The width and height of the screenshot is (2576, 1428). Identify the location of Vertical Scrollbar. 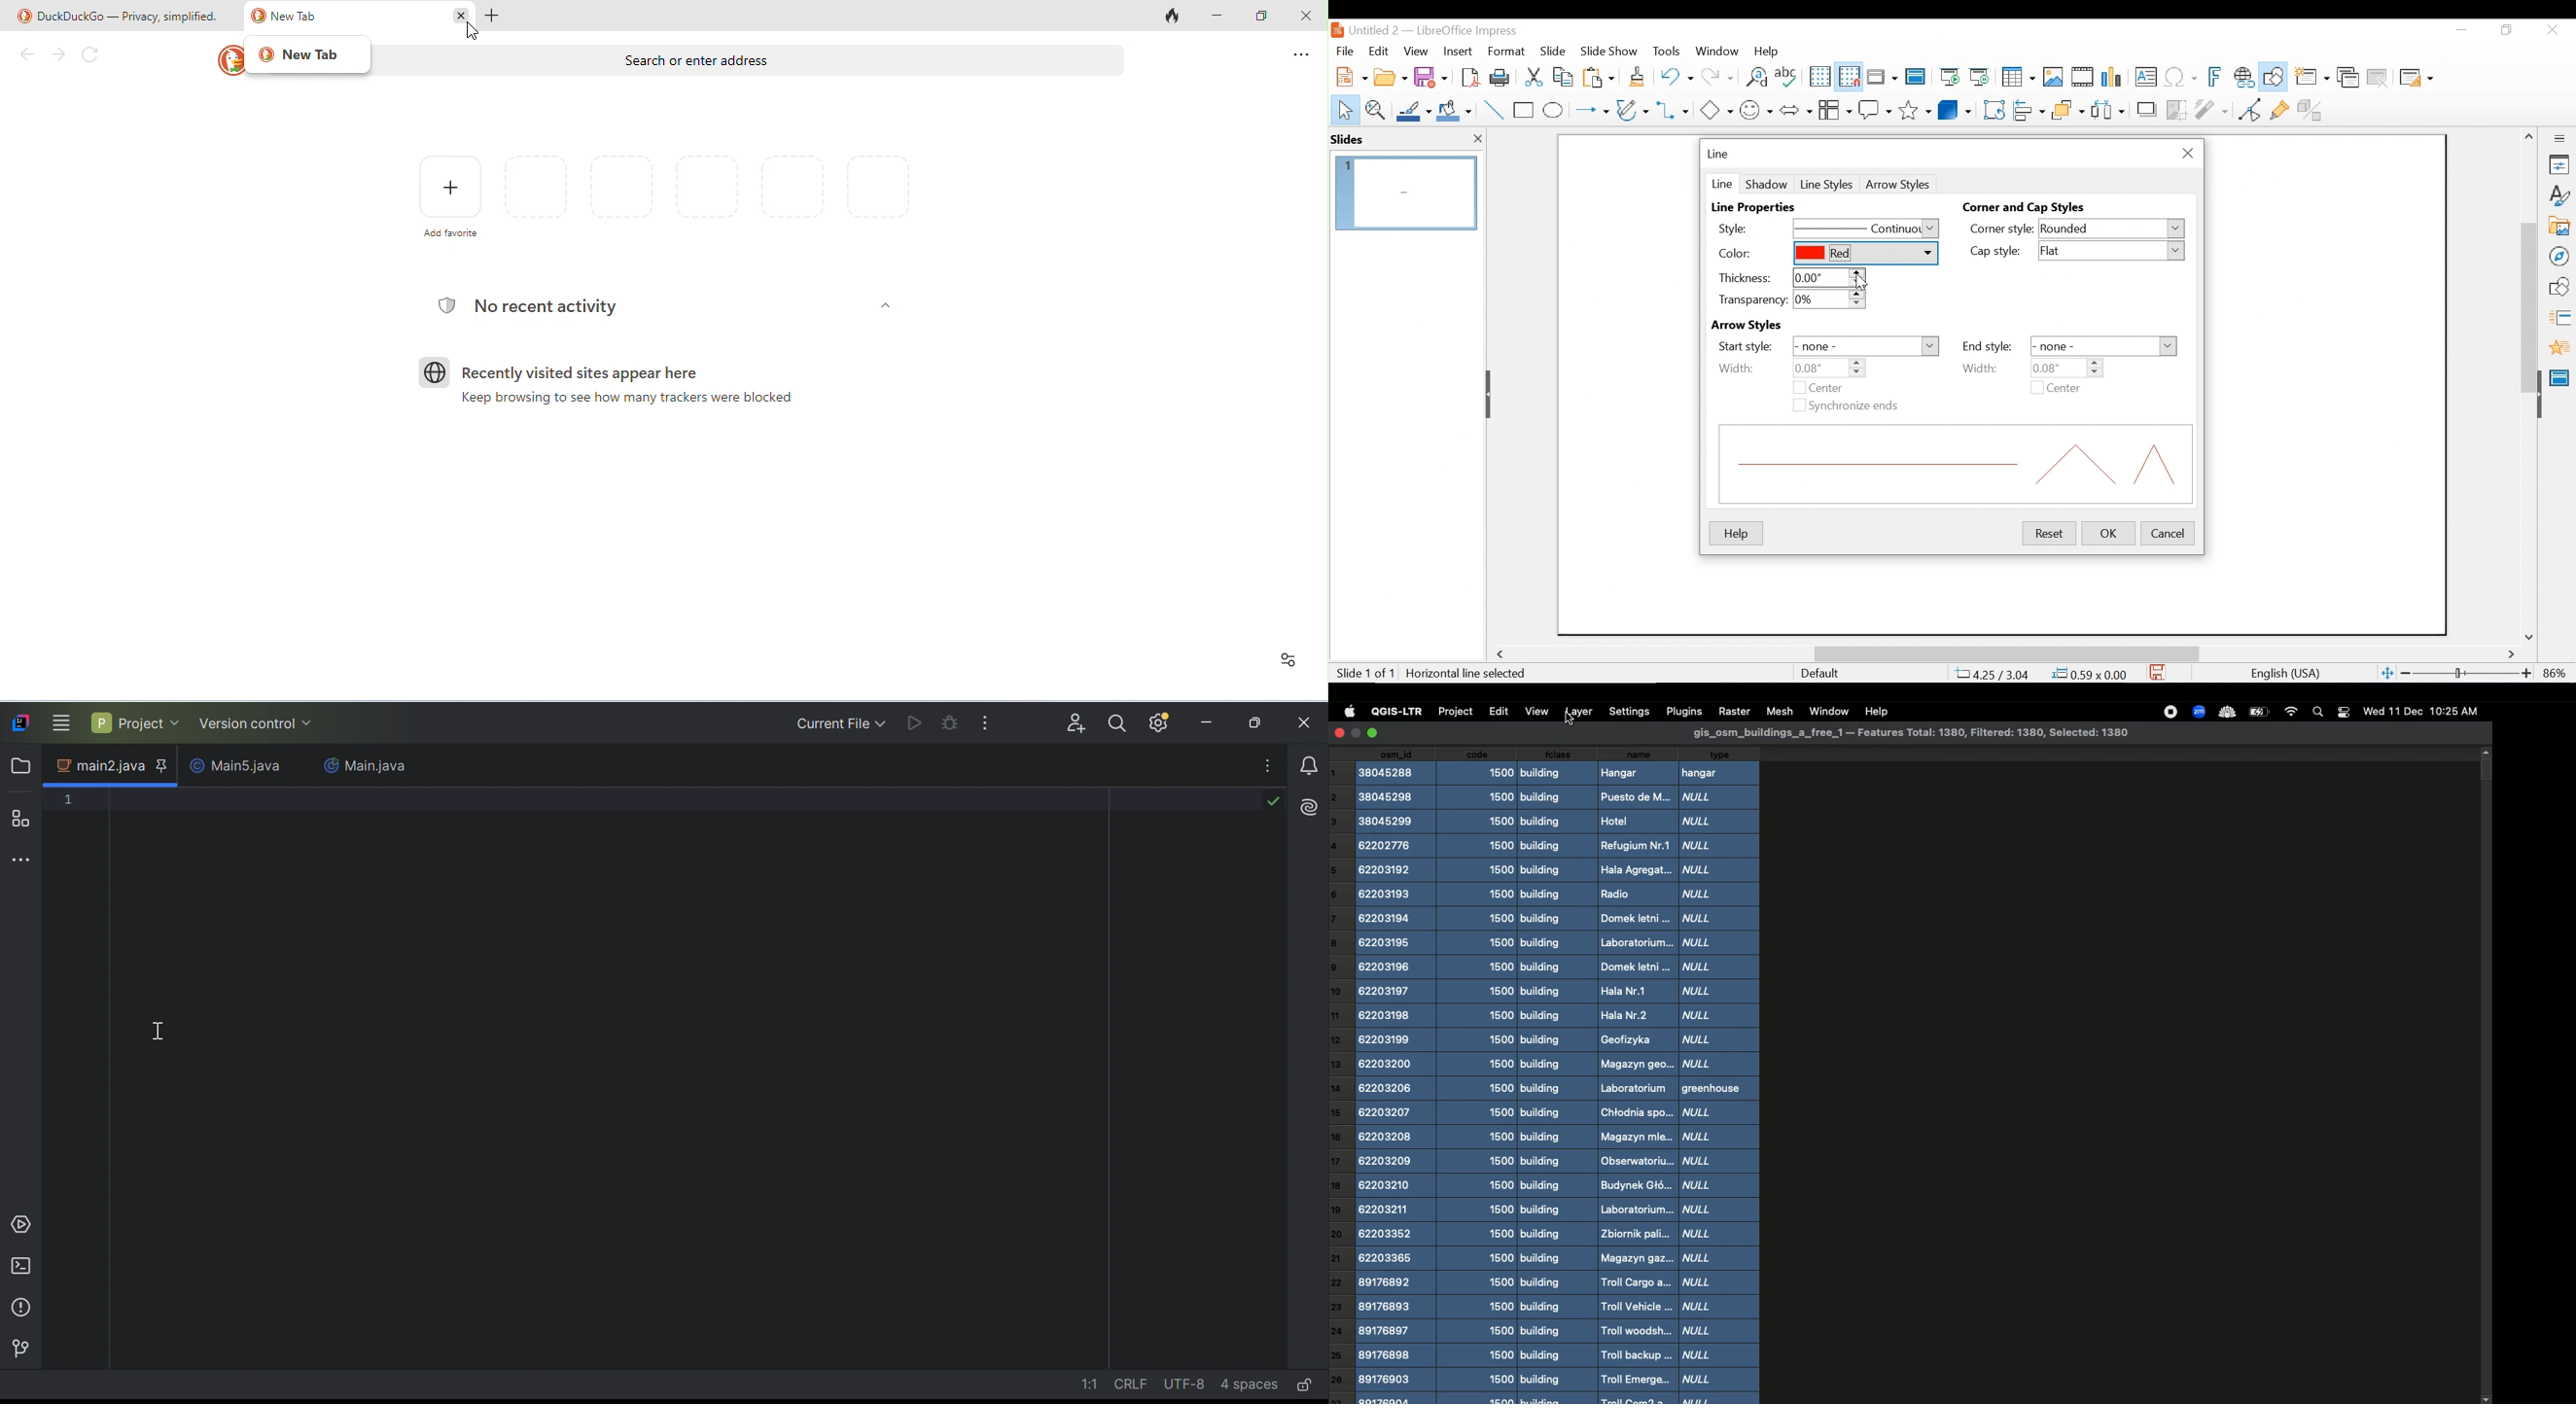
(2528, 292).